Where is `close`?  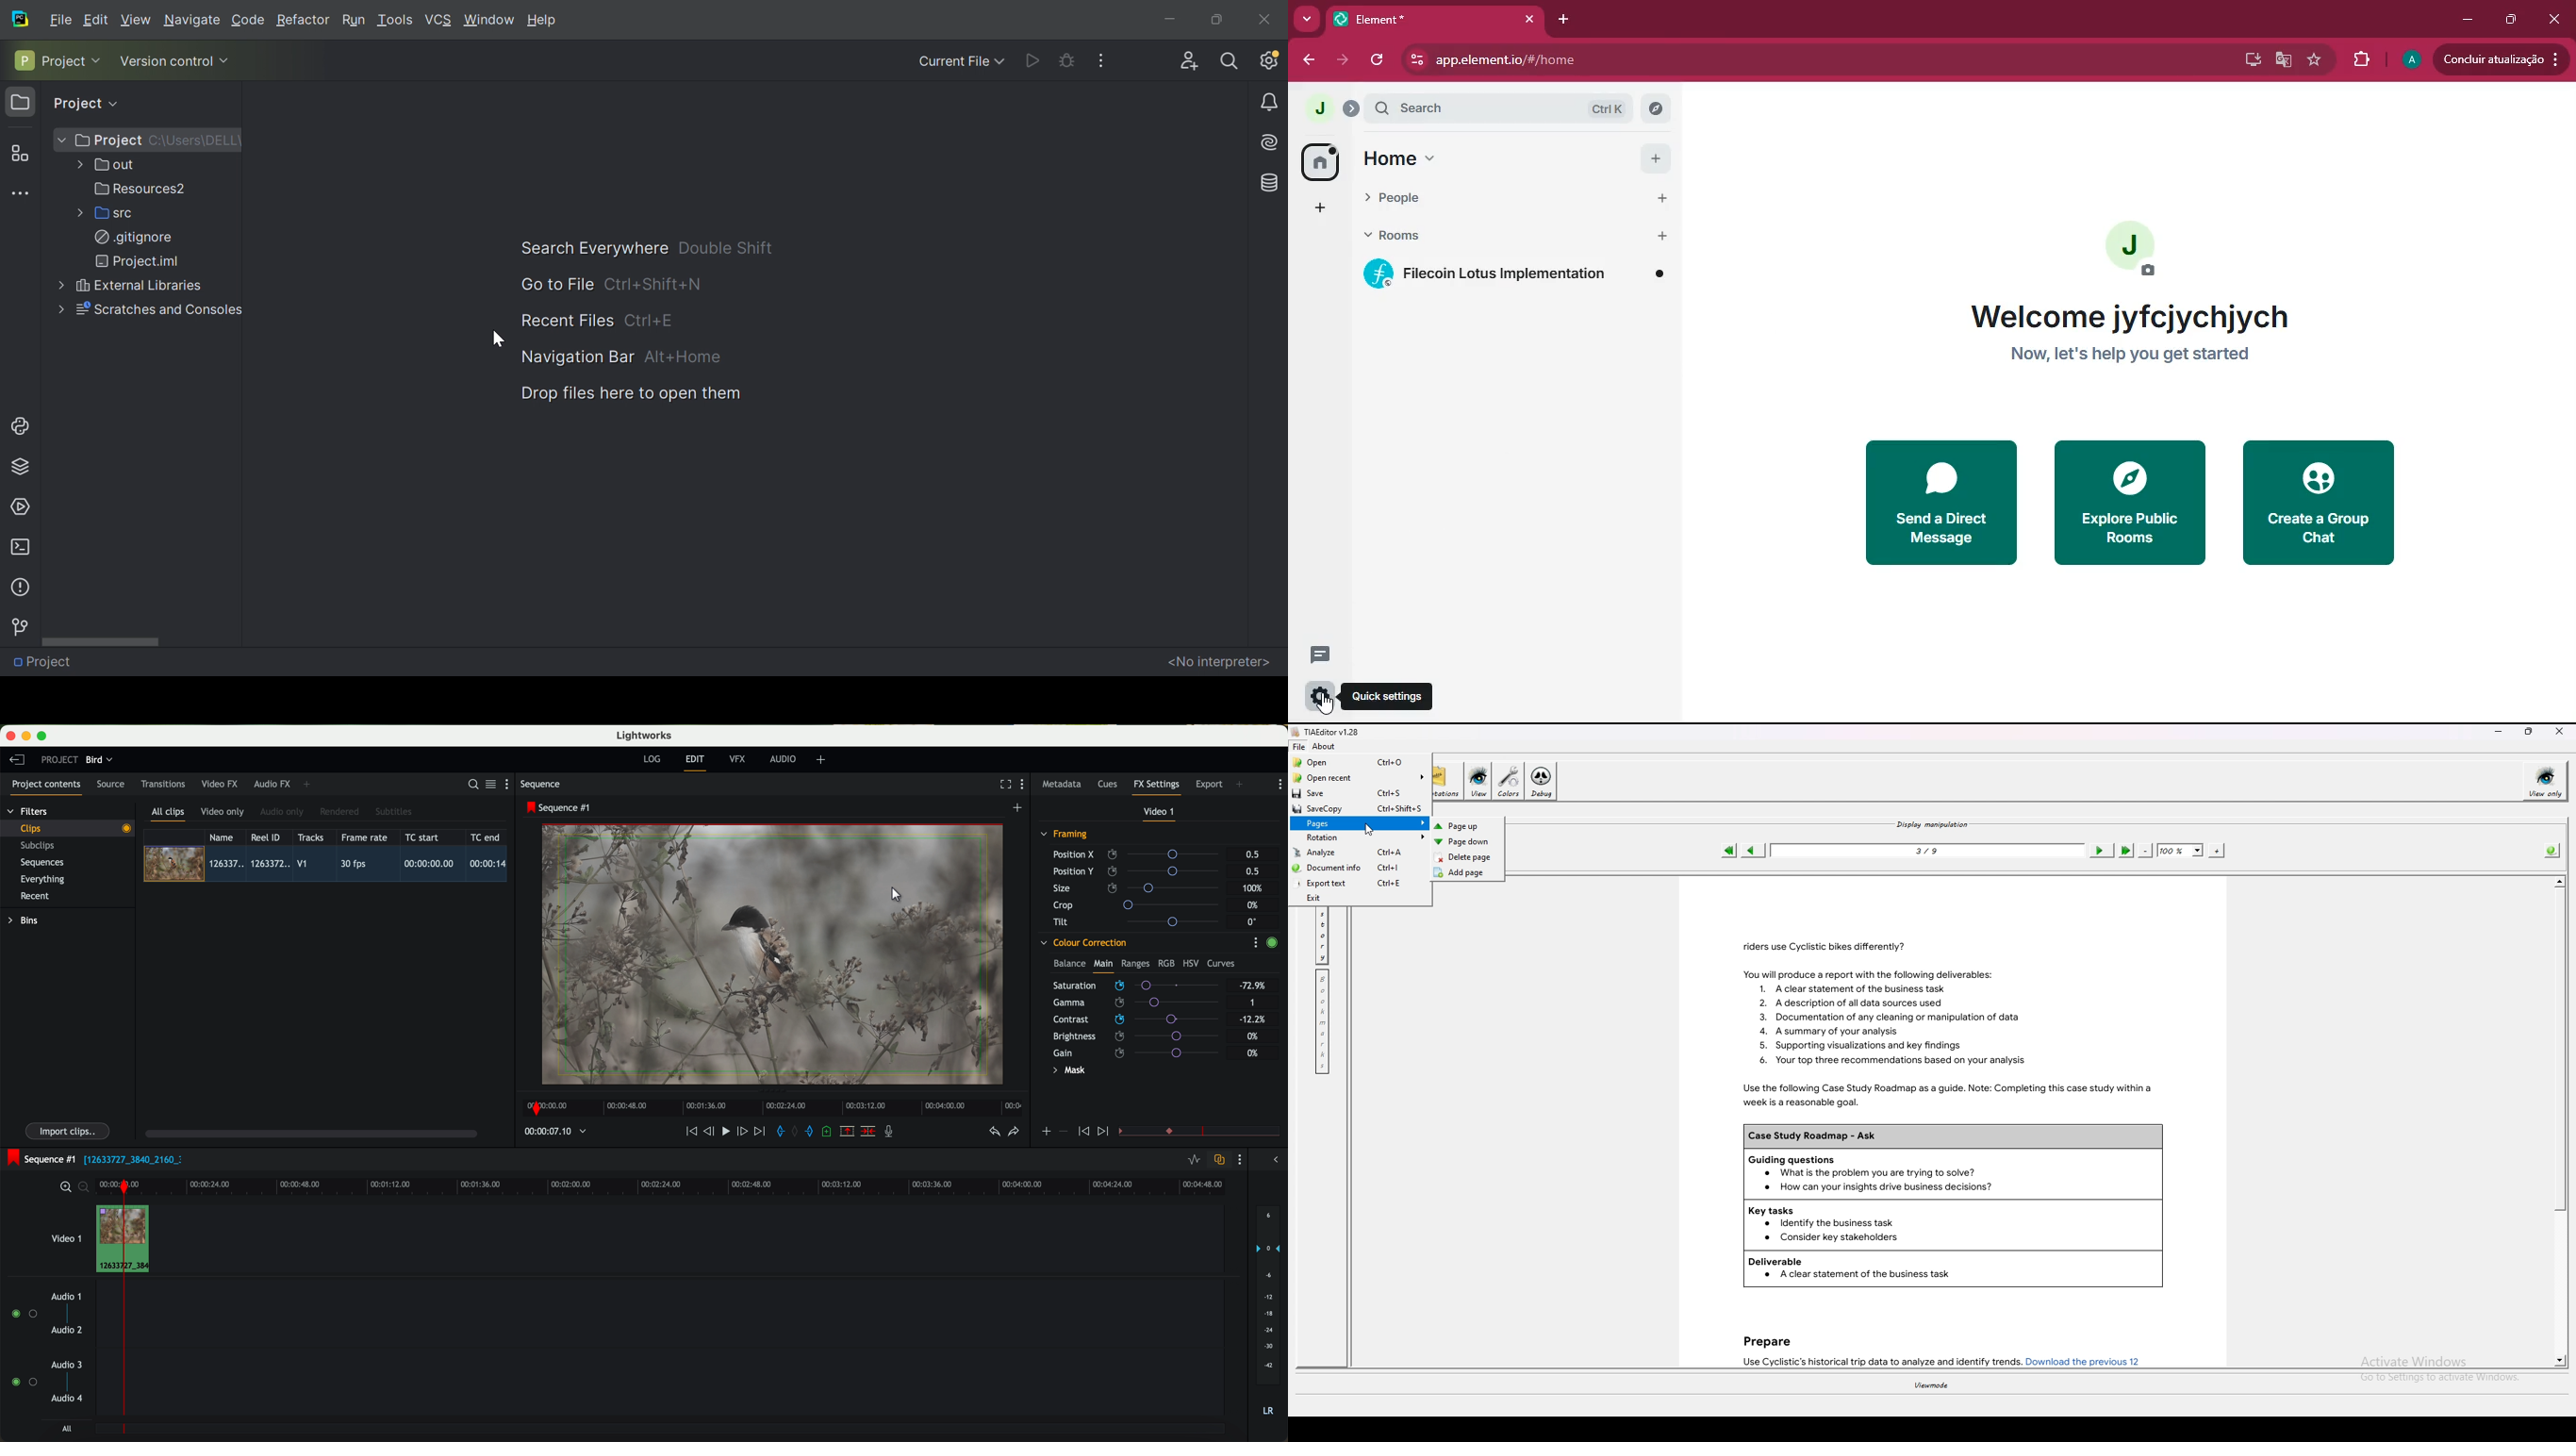
close is located at coordinates (2557, 19).